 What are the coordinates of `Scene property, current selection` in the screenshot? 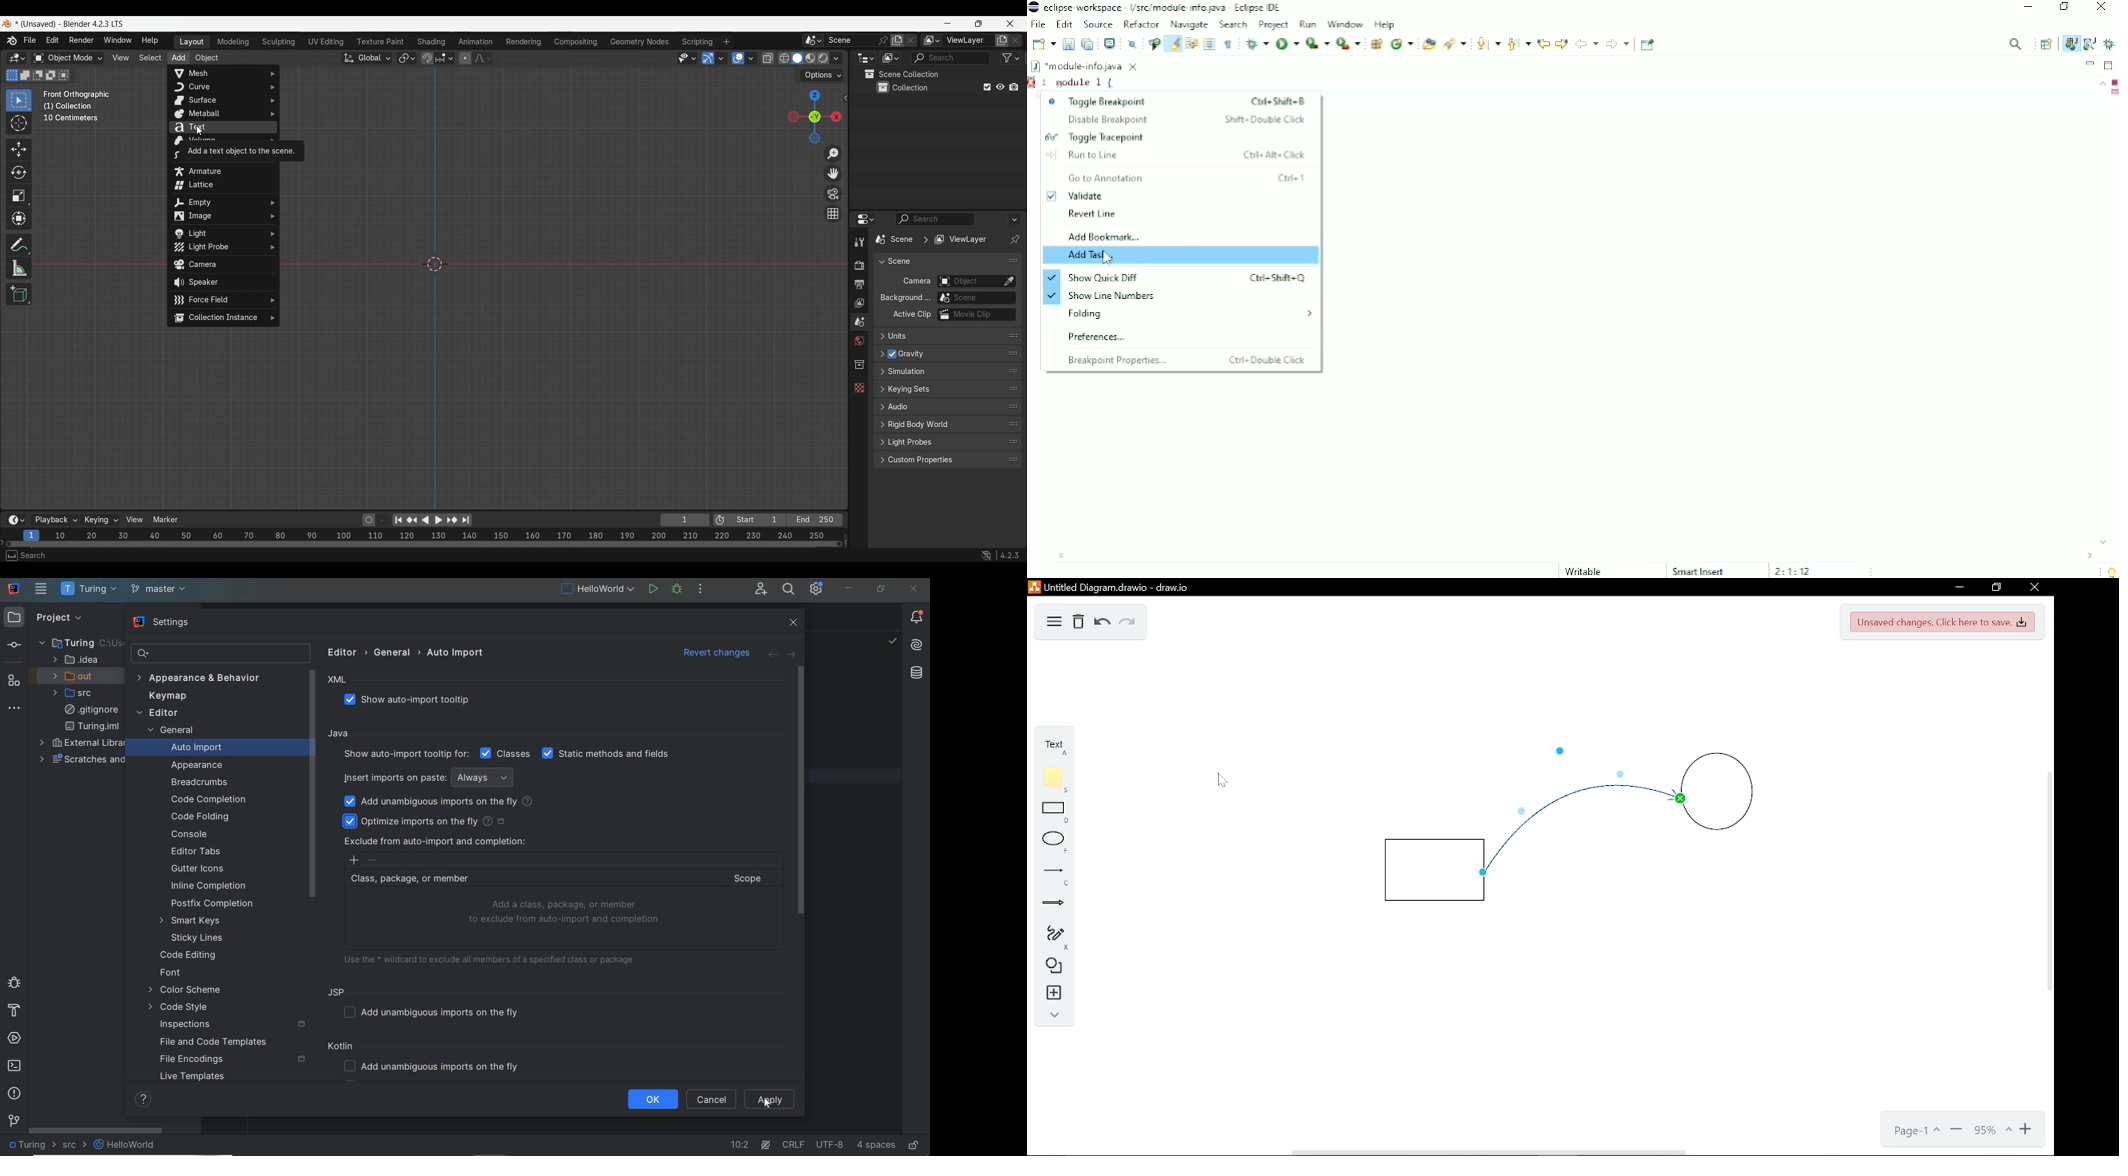 It's located at (860, 323).